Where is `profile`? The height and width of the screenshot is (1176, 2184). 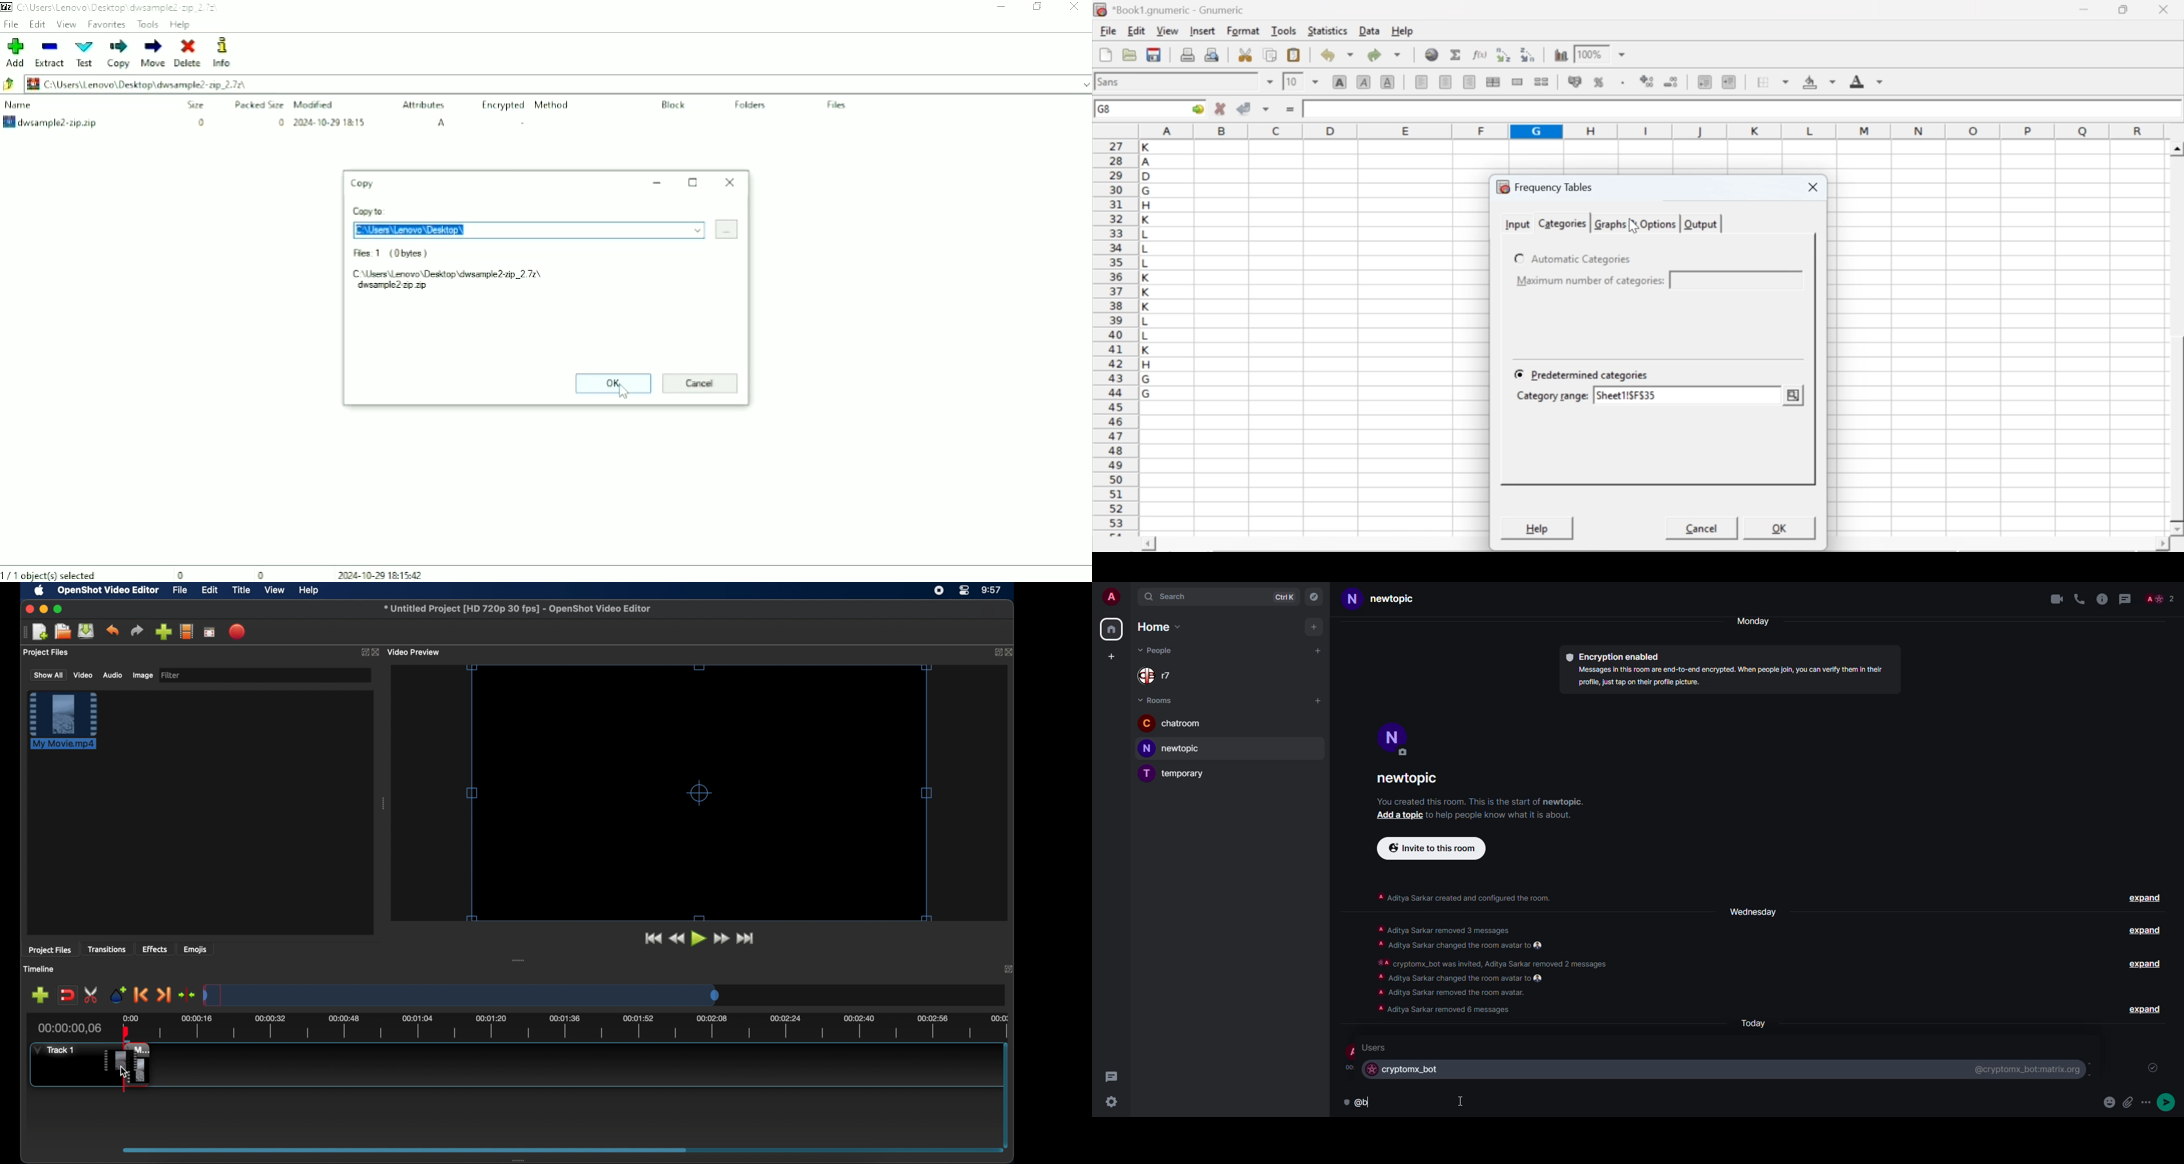
profile is located at coordinates (1393, 737).